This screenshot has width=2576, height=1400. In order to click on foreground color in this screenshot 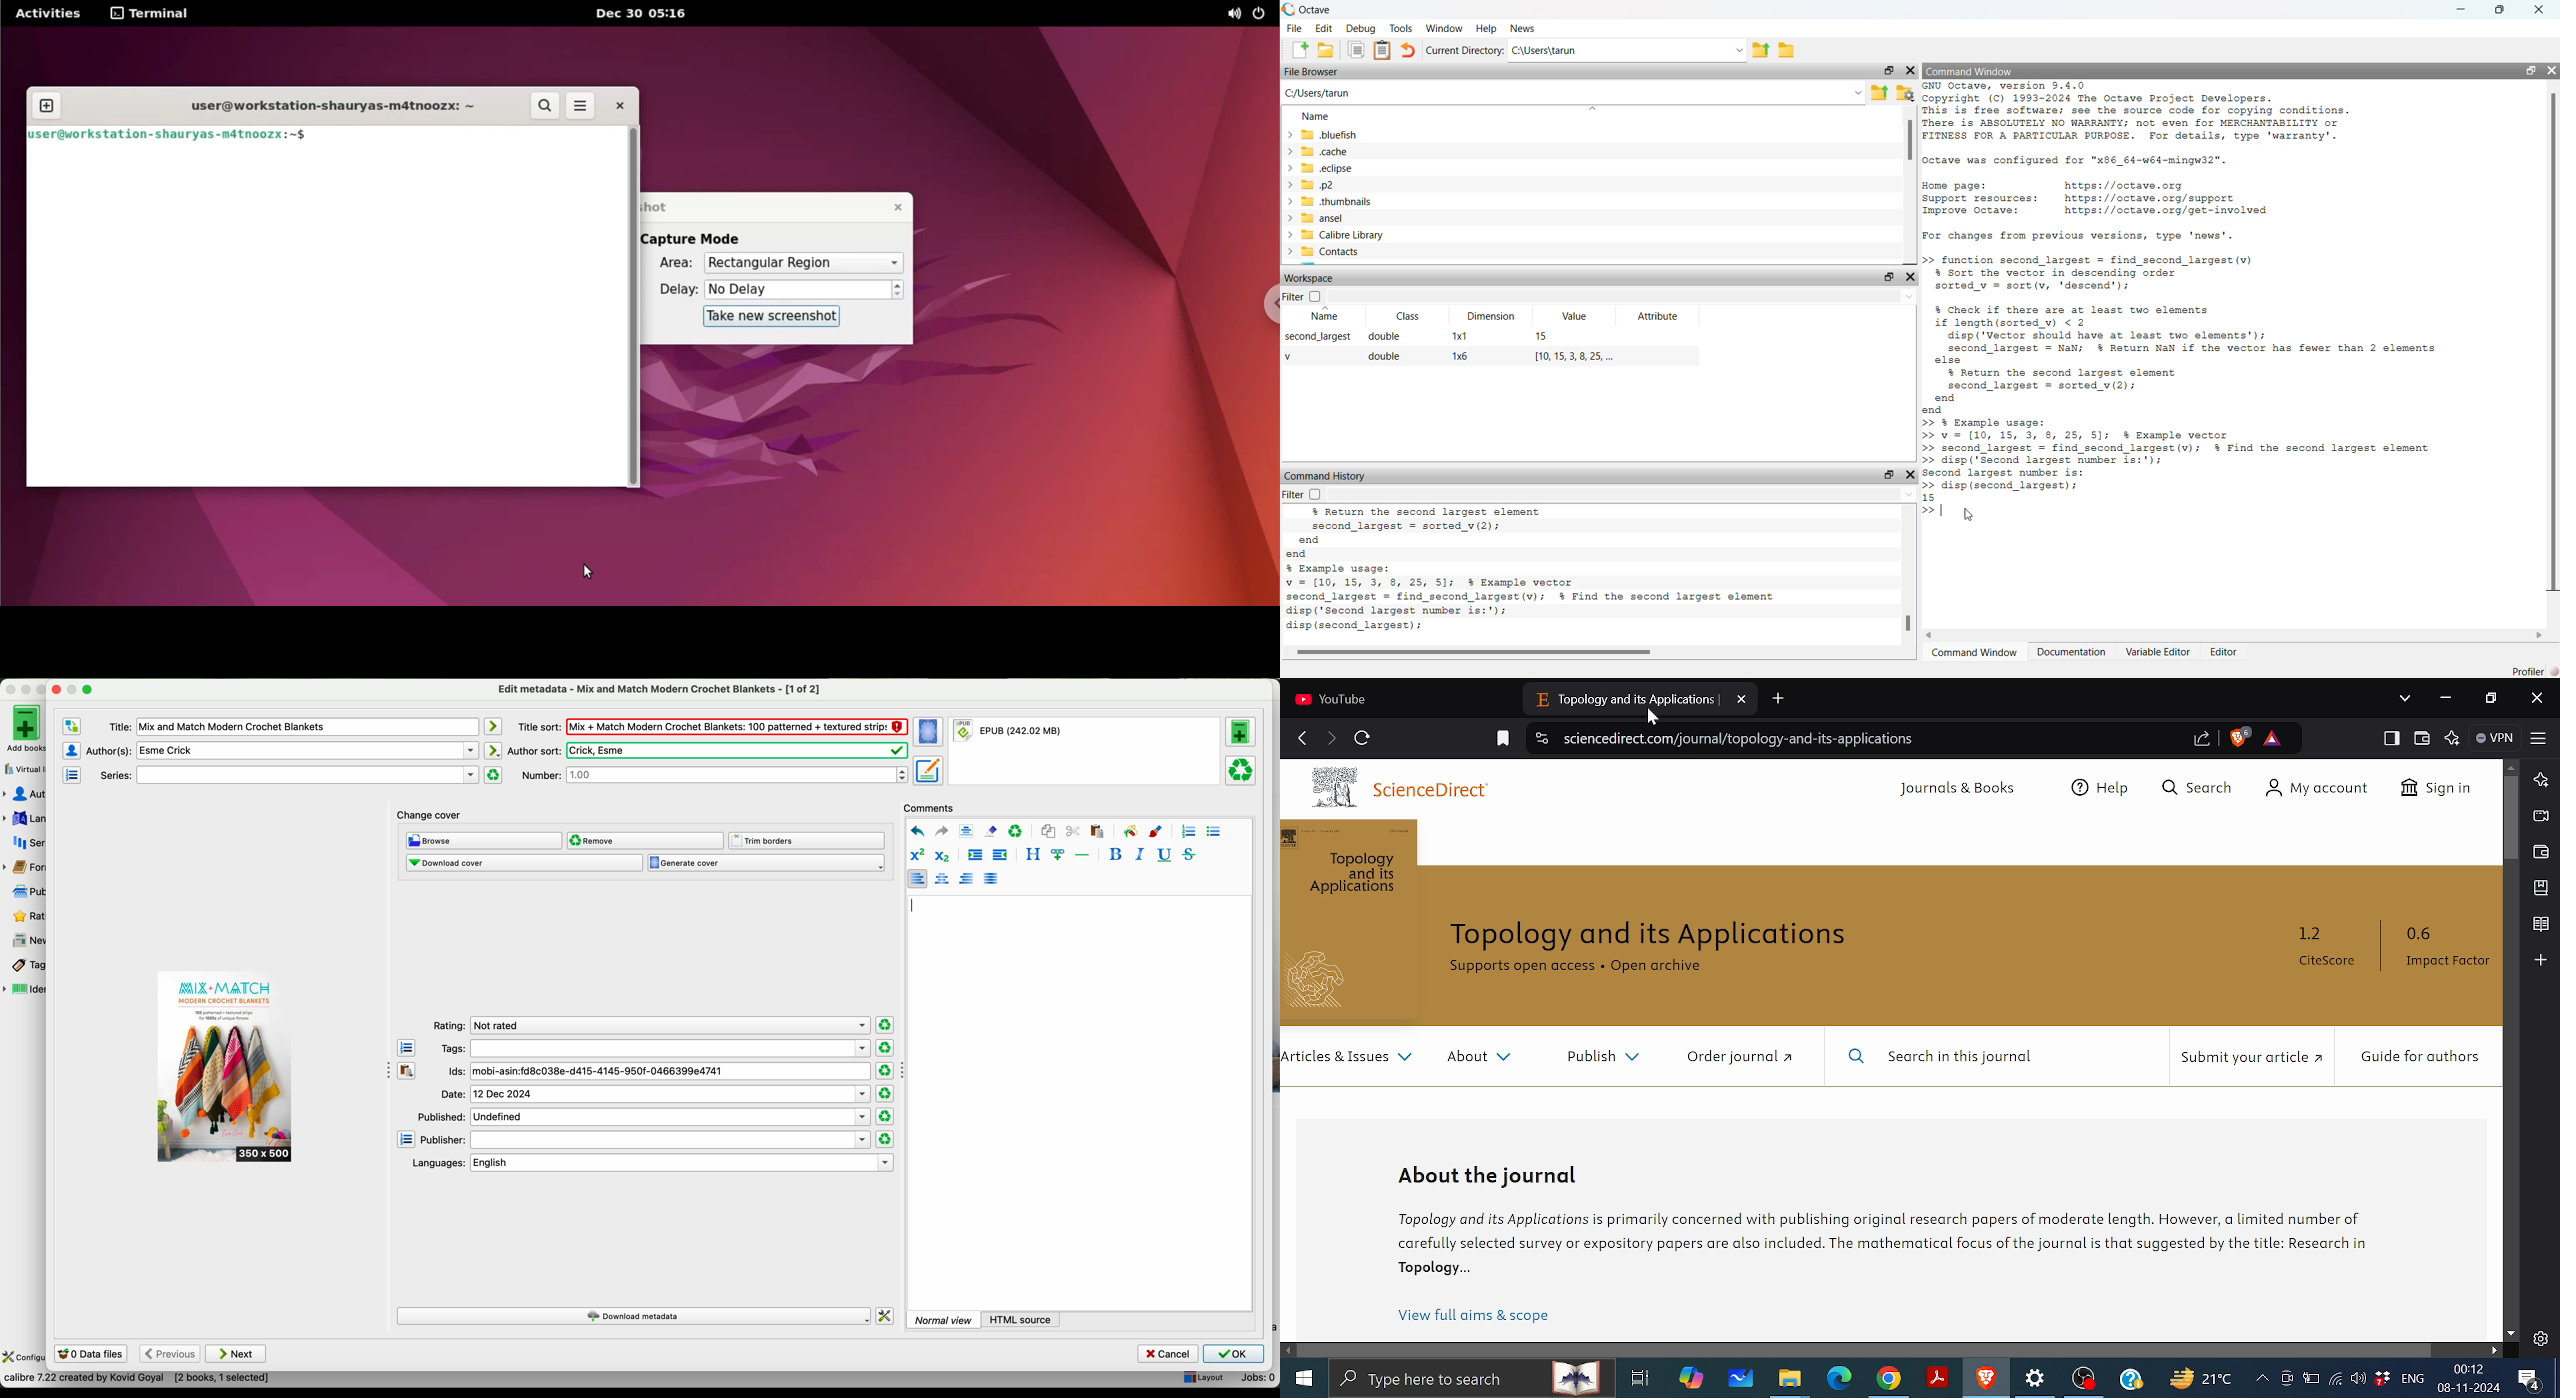, I will do `click(1156, 833)`.